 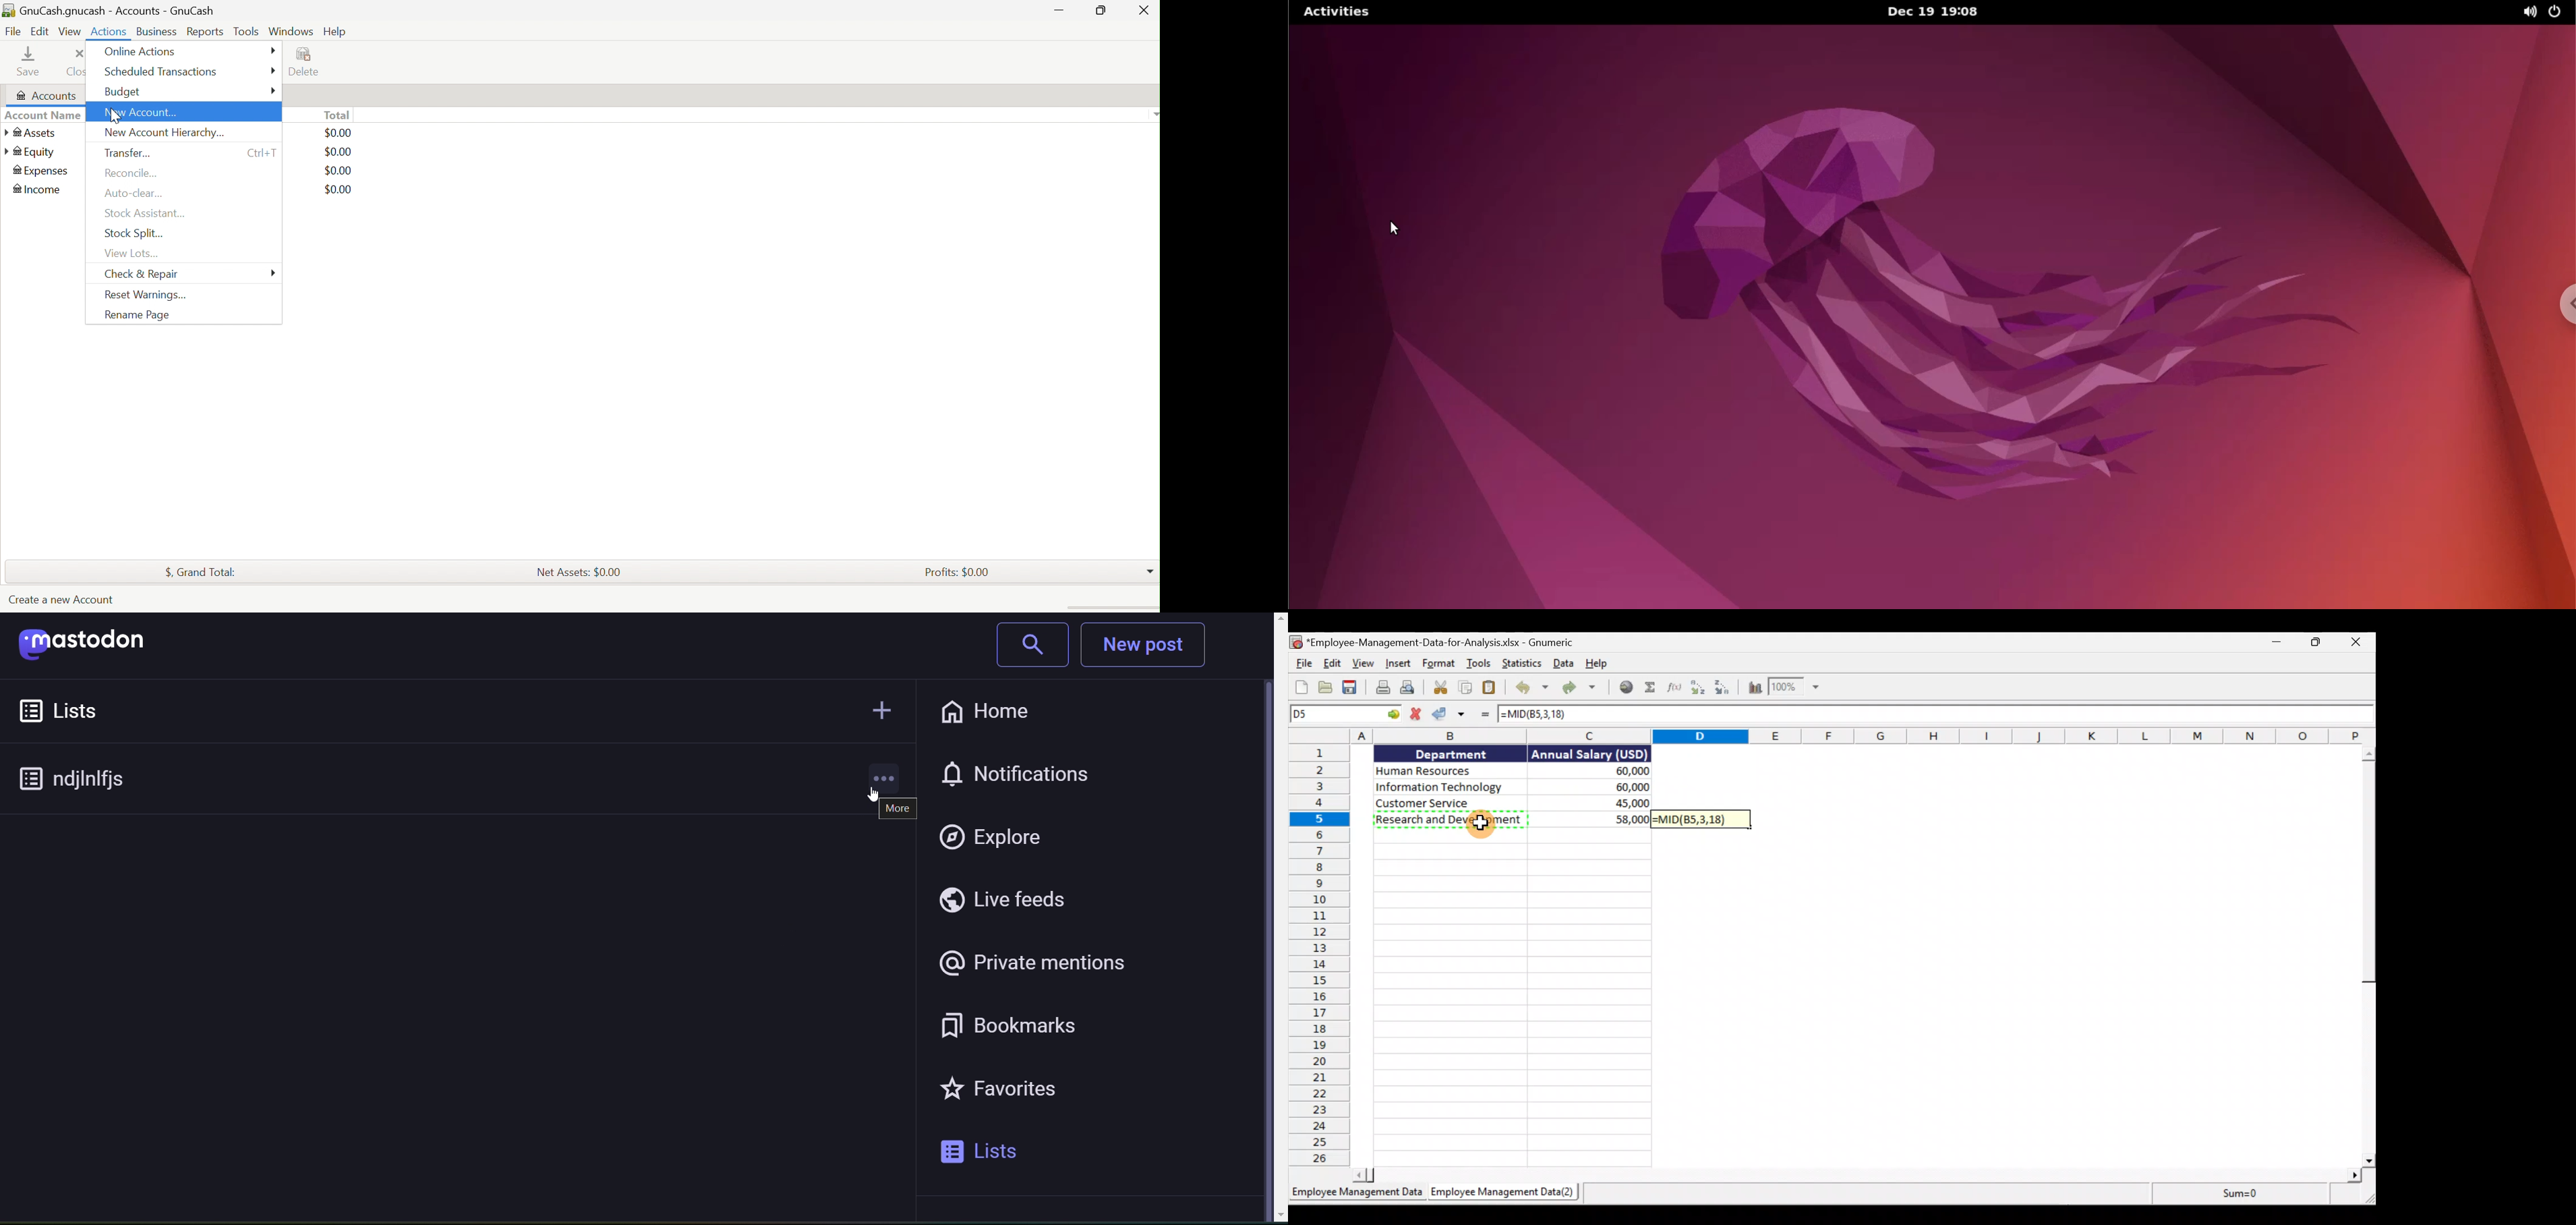 I want to click on Format, so click(x=1439, y=664).